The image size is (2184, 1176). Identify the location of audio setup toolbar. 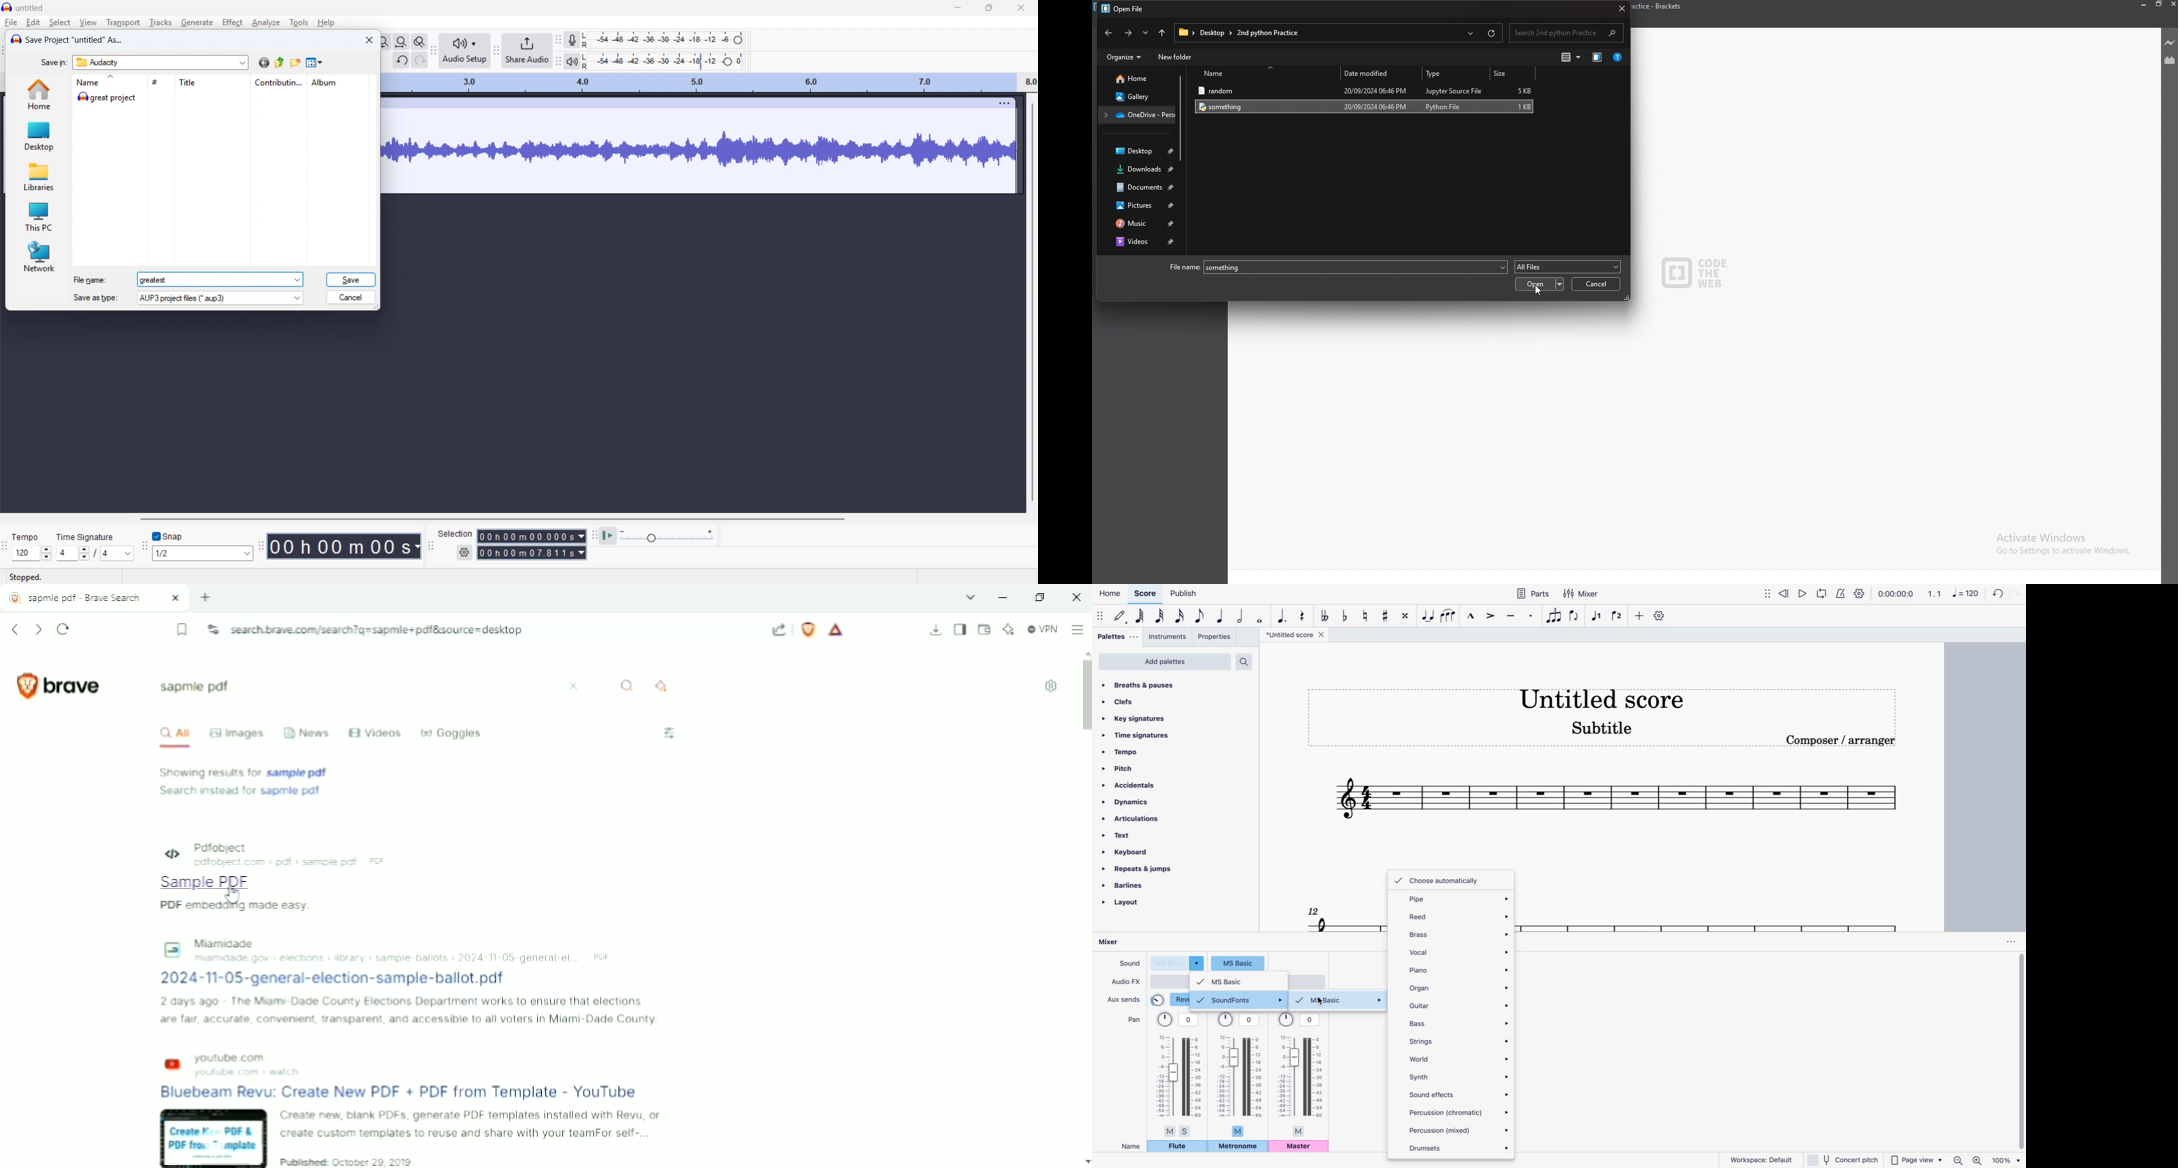
(434, 51).